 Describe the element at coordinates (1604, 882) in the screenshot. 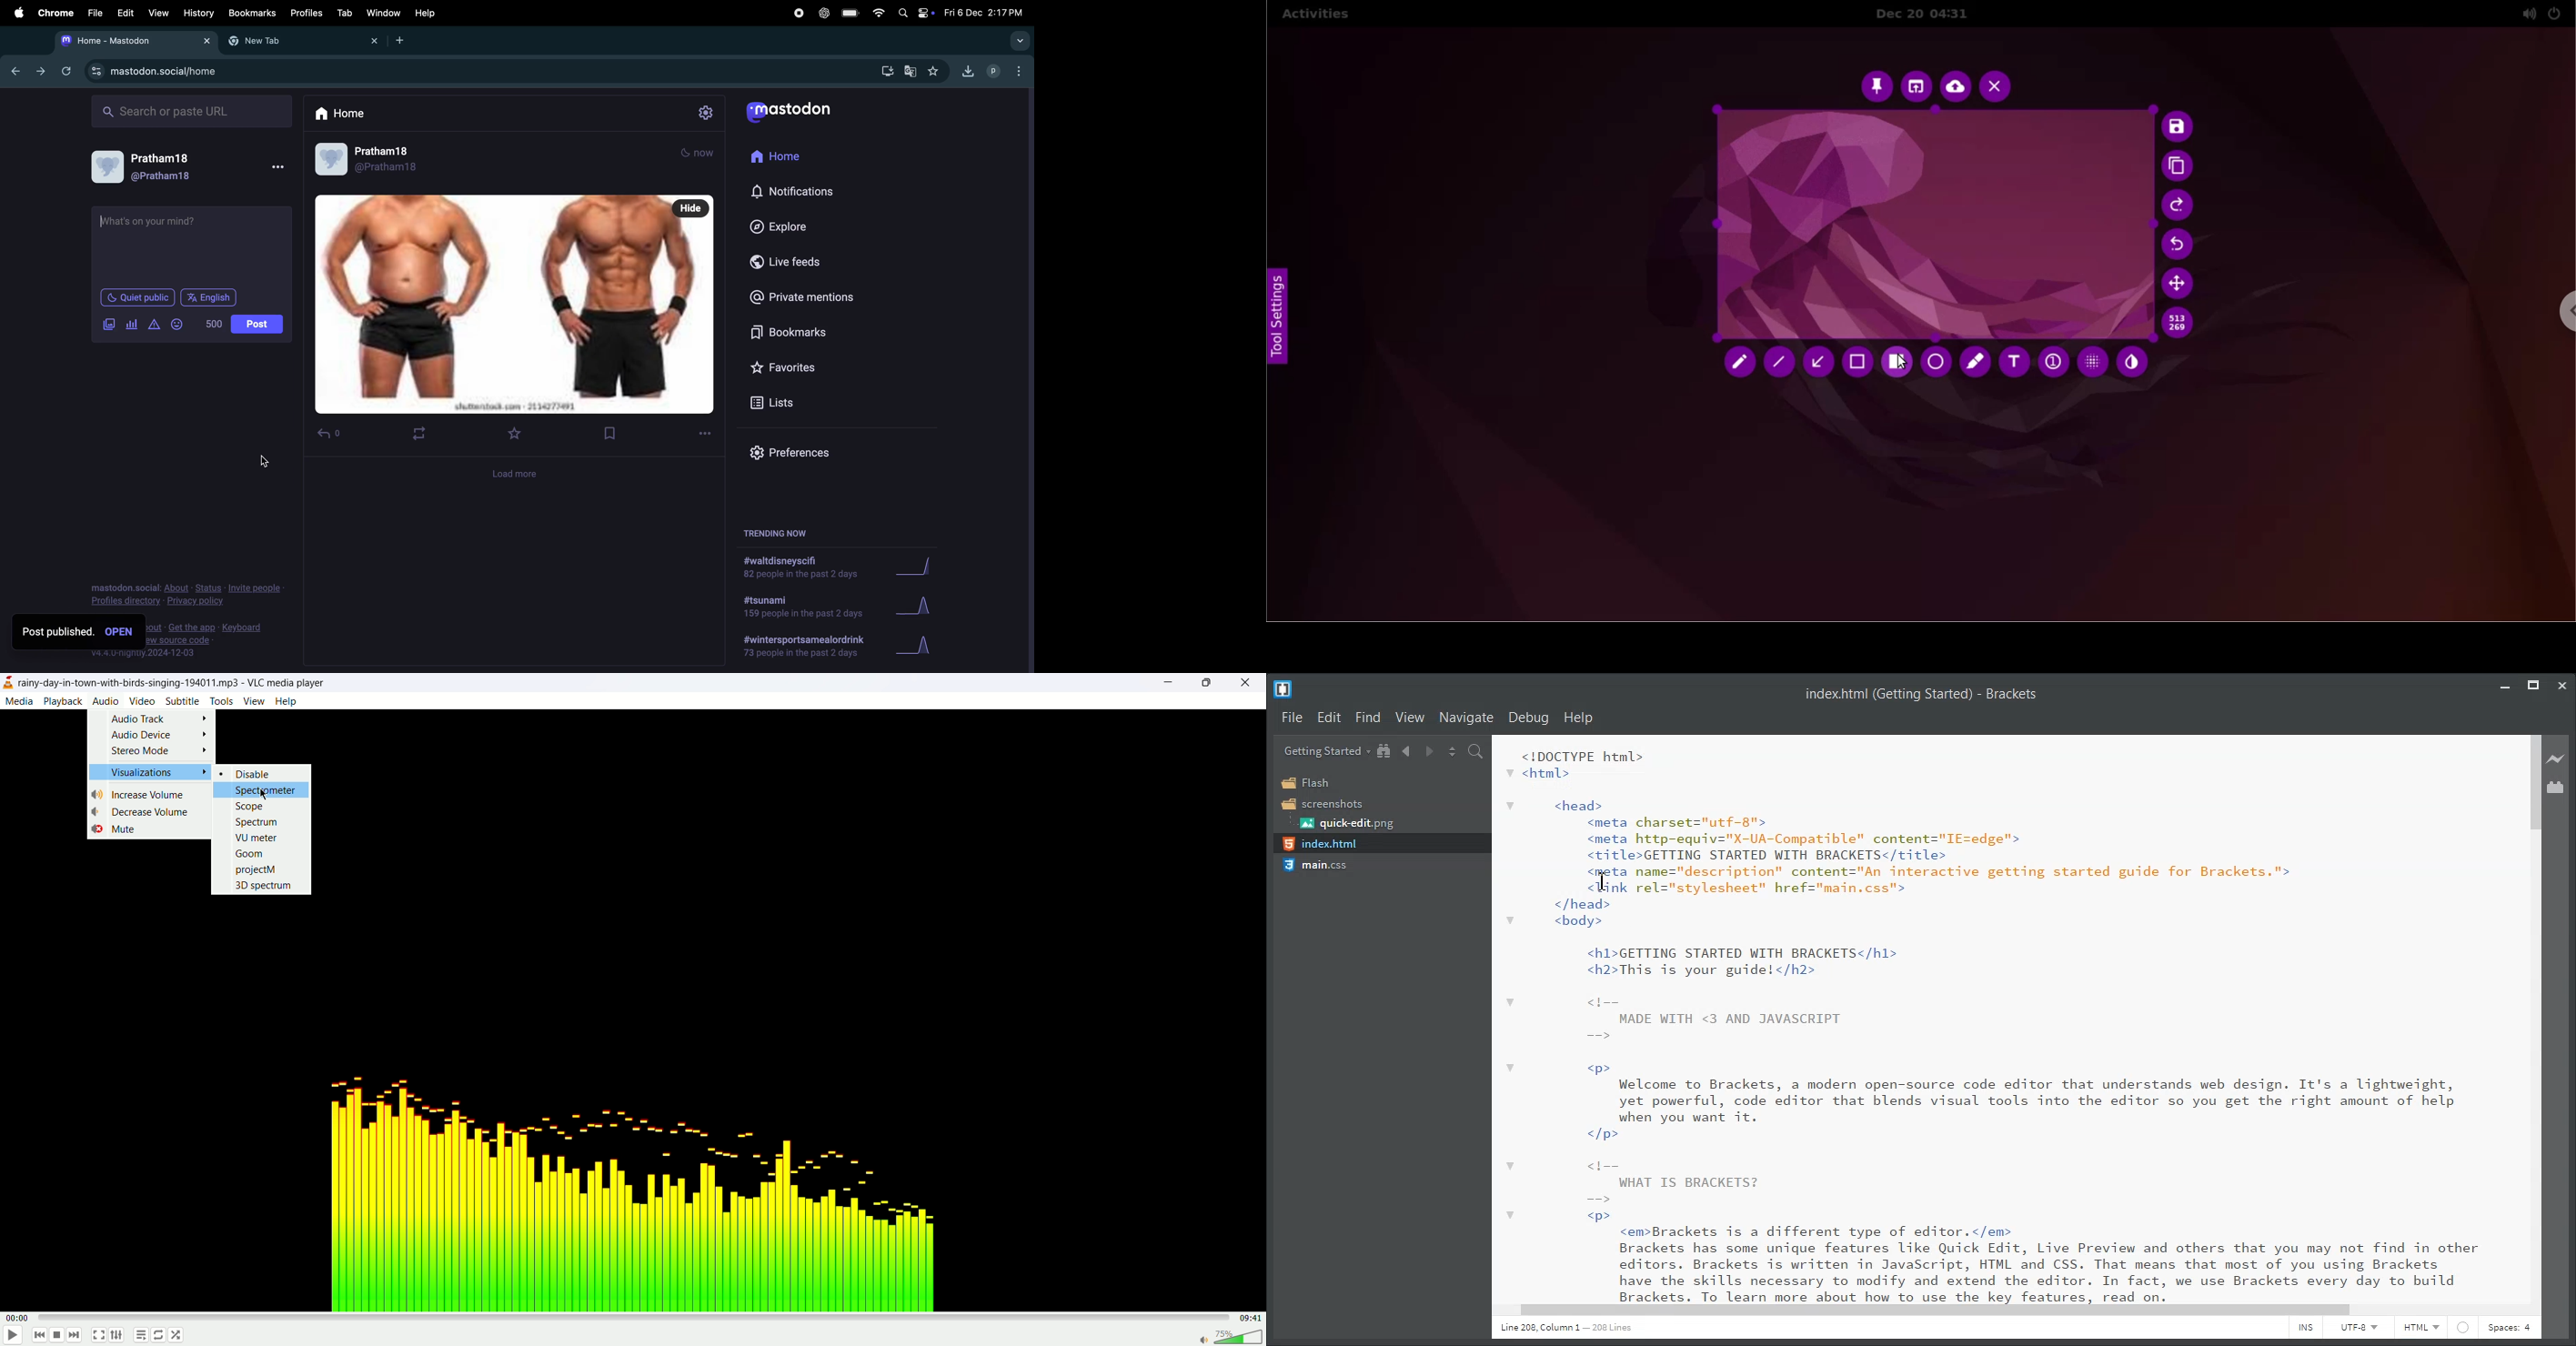

I see `Text Cursor` at that location.